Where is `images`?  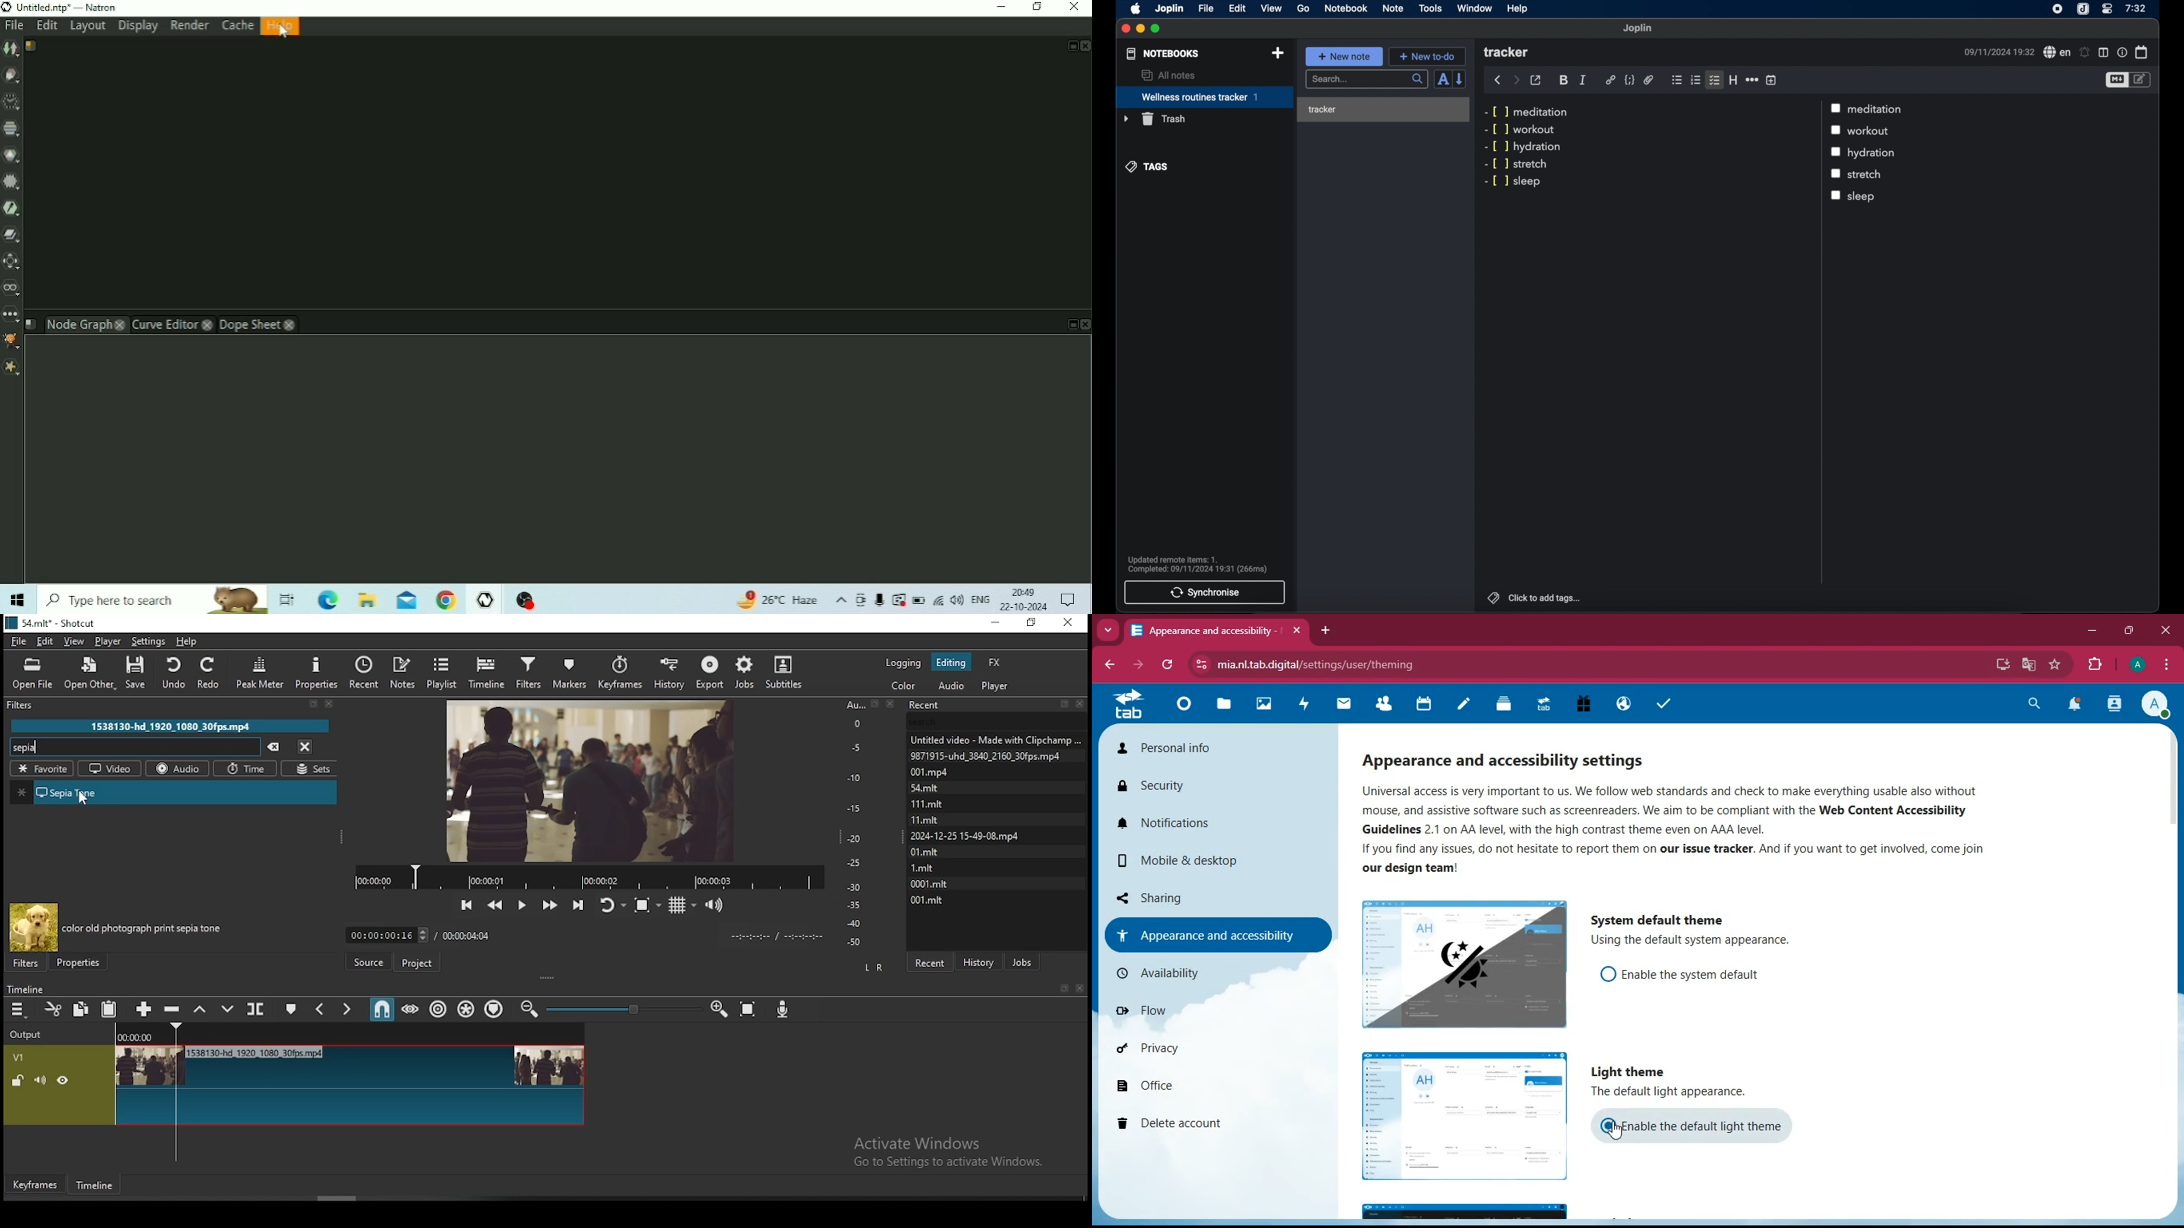
images is located at coordinates (1263, 706).